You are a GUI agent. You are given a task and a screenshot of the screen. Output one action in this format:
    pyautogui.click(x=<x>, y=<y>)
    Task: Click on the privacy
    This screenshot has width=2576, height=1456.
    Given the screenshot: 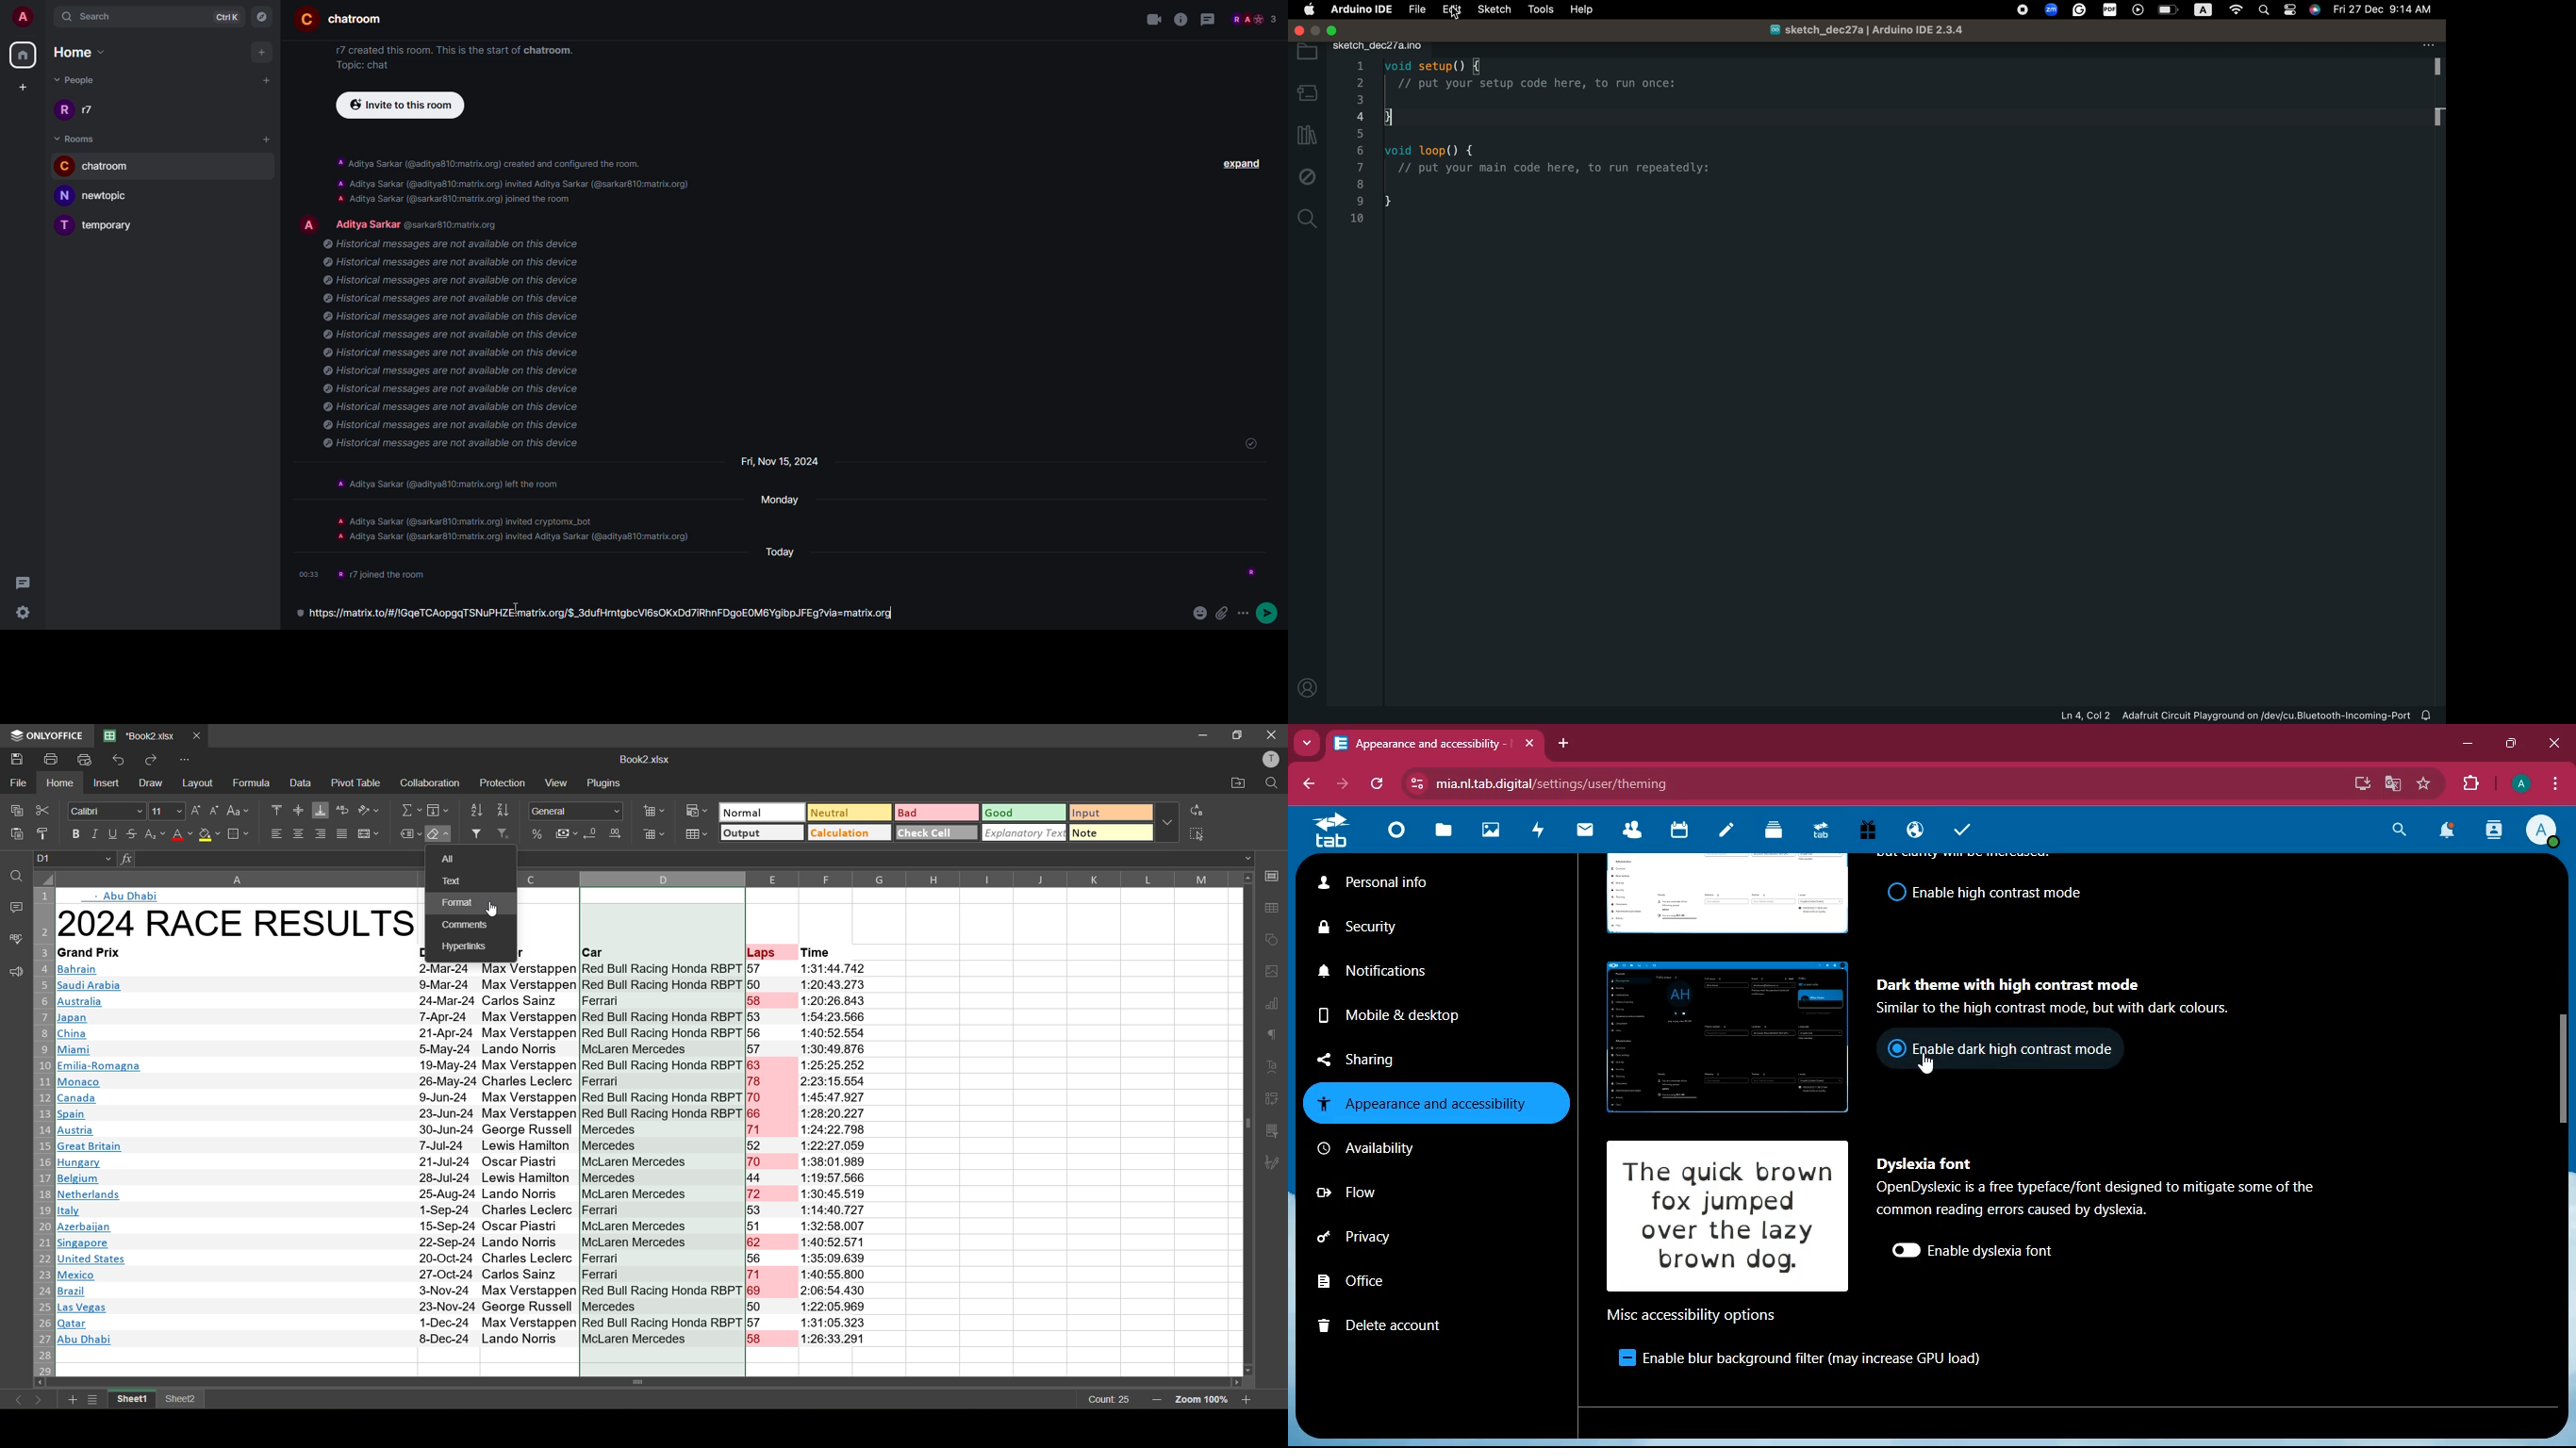 What is the action you would take?
    pyautogui.click(x=1392, y=1236)
    